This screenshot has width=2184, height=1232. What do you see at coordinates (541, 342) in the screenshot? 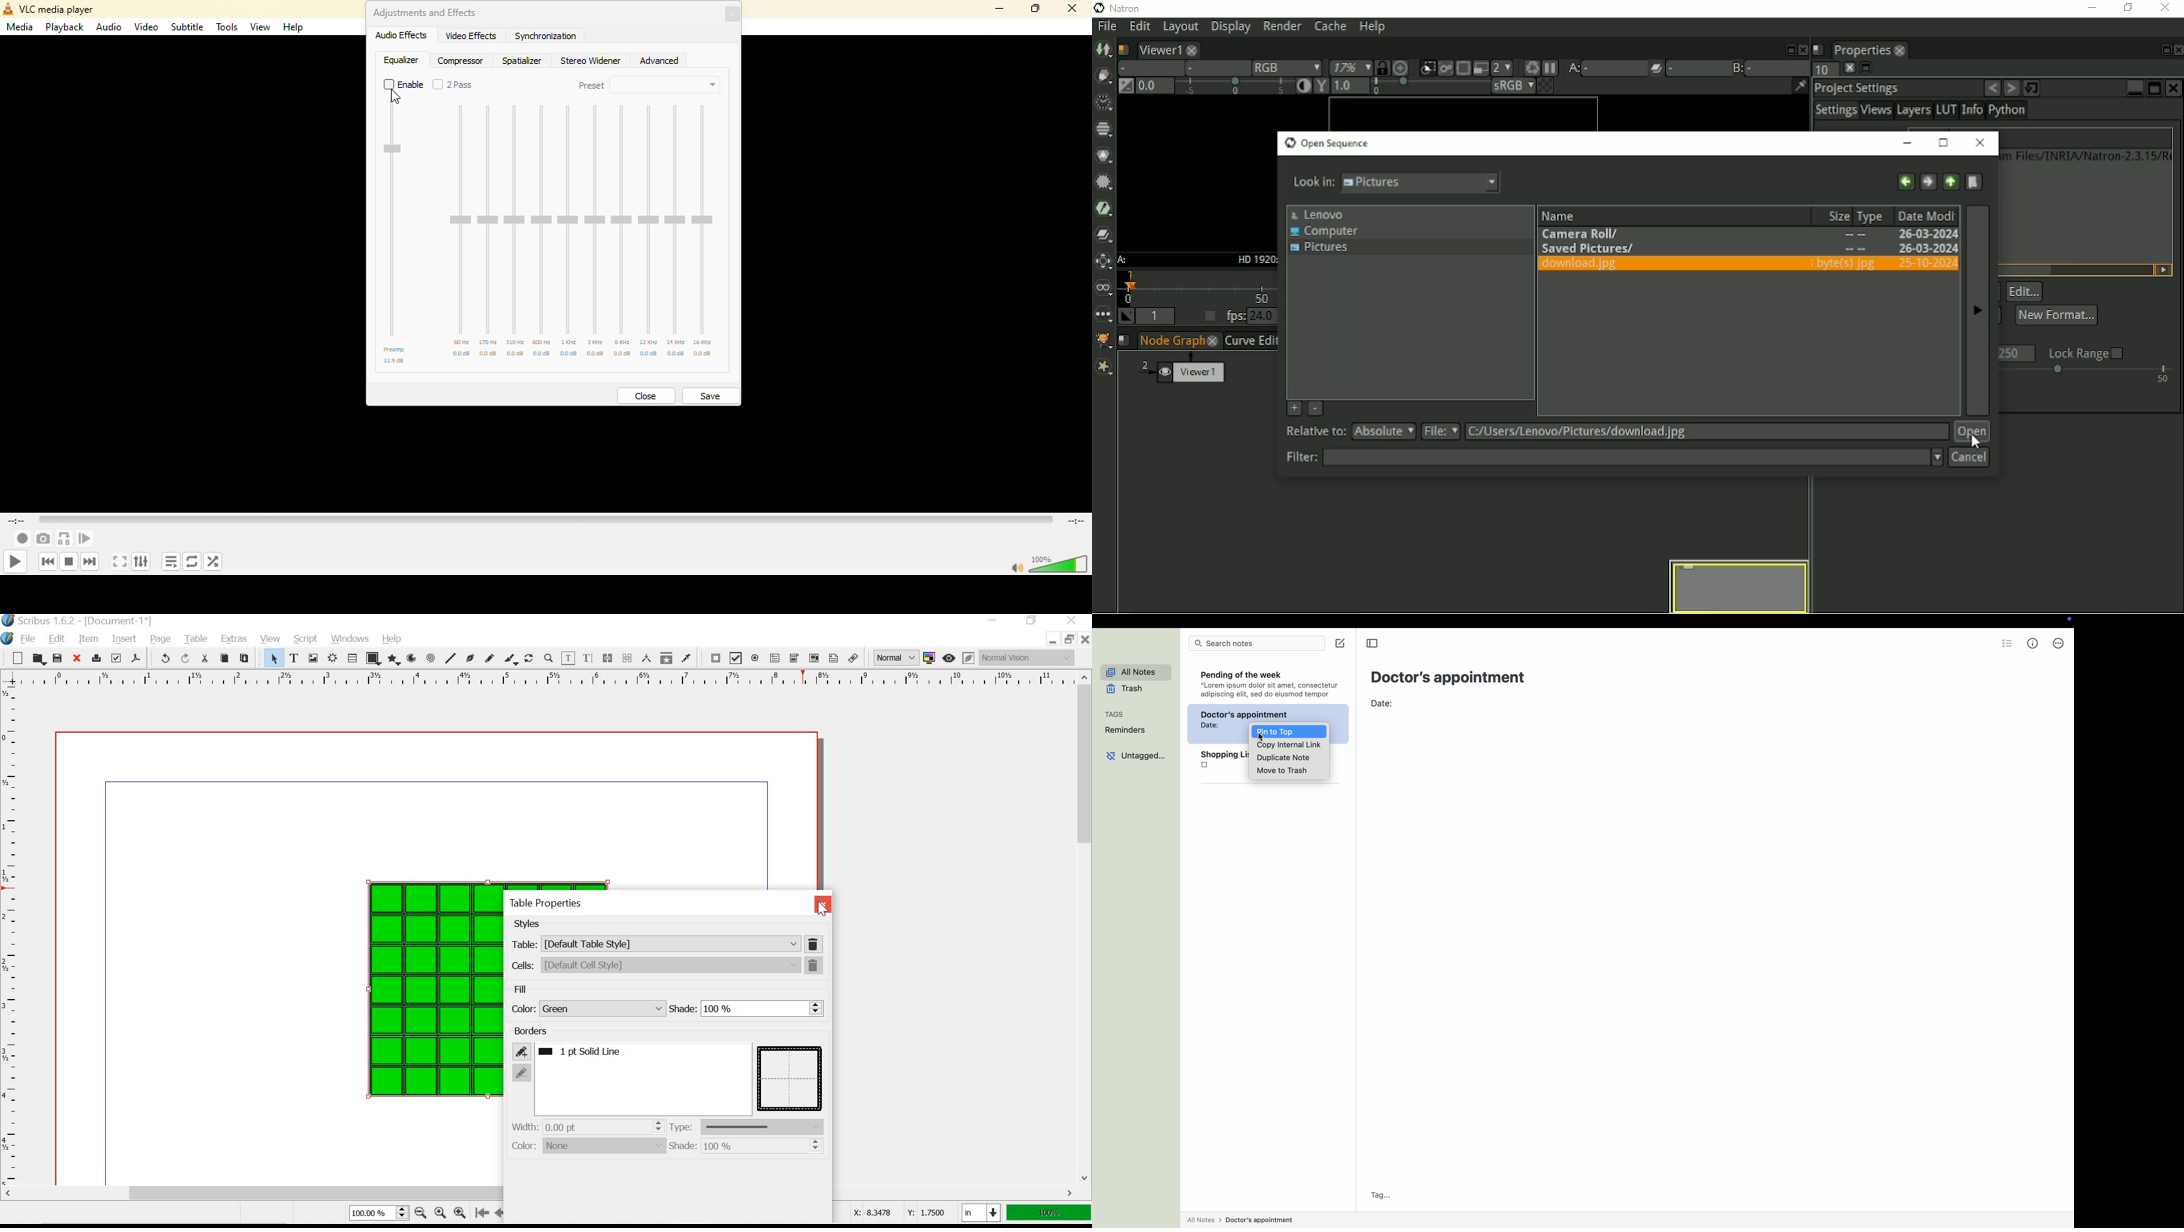
I see `600 hz` at bounding box center [541, 342].